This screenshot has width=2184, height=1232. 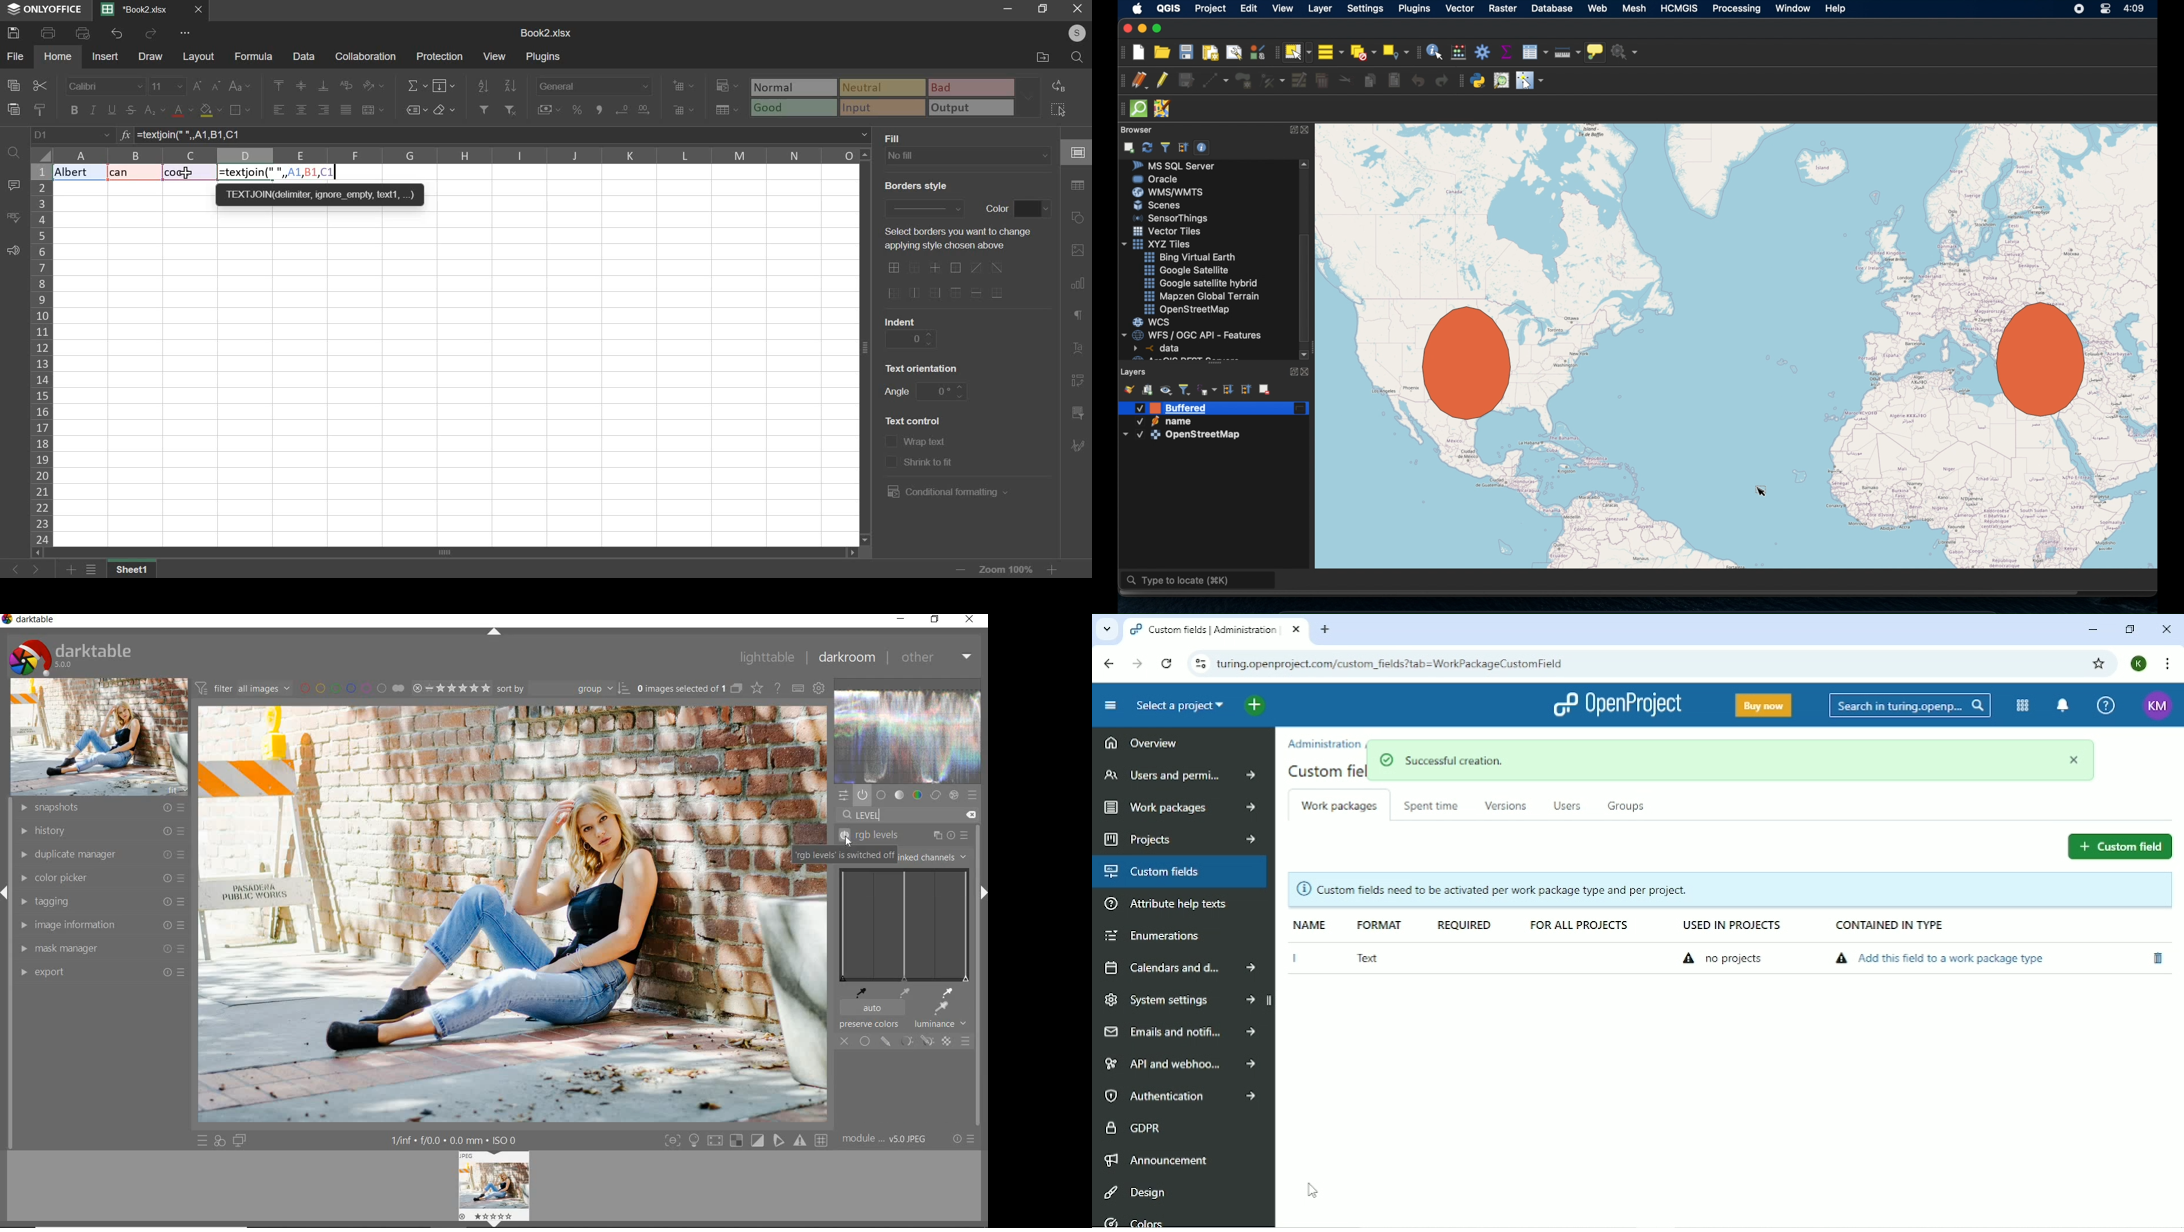 I want to click on picker tools, so click(x=898, y=992).